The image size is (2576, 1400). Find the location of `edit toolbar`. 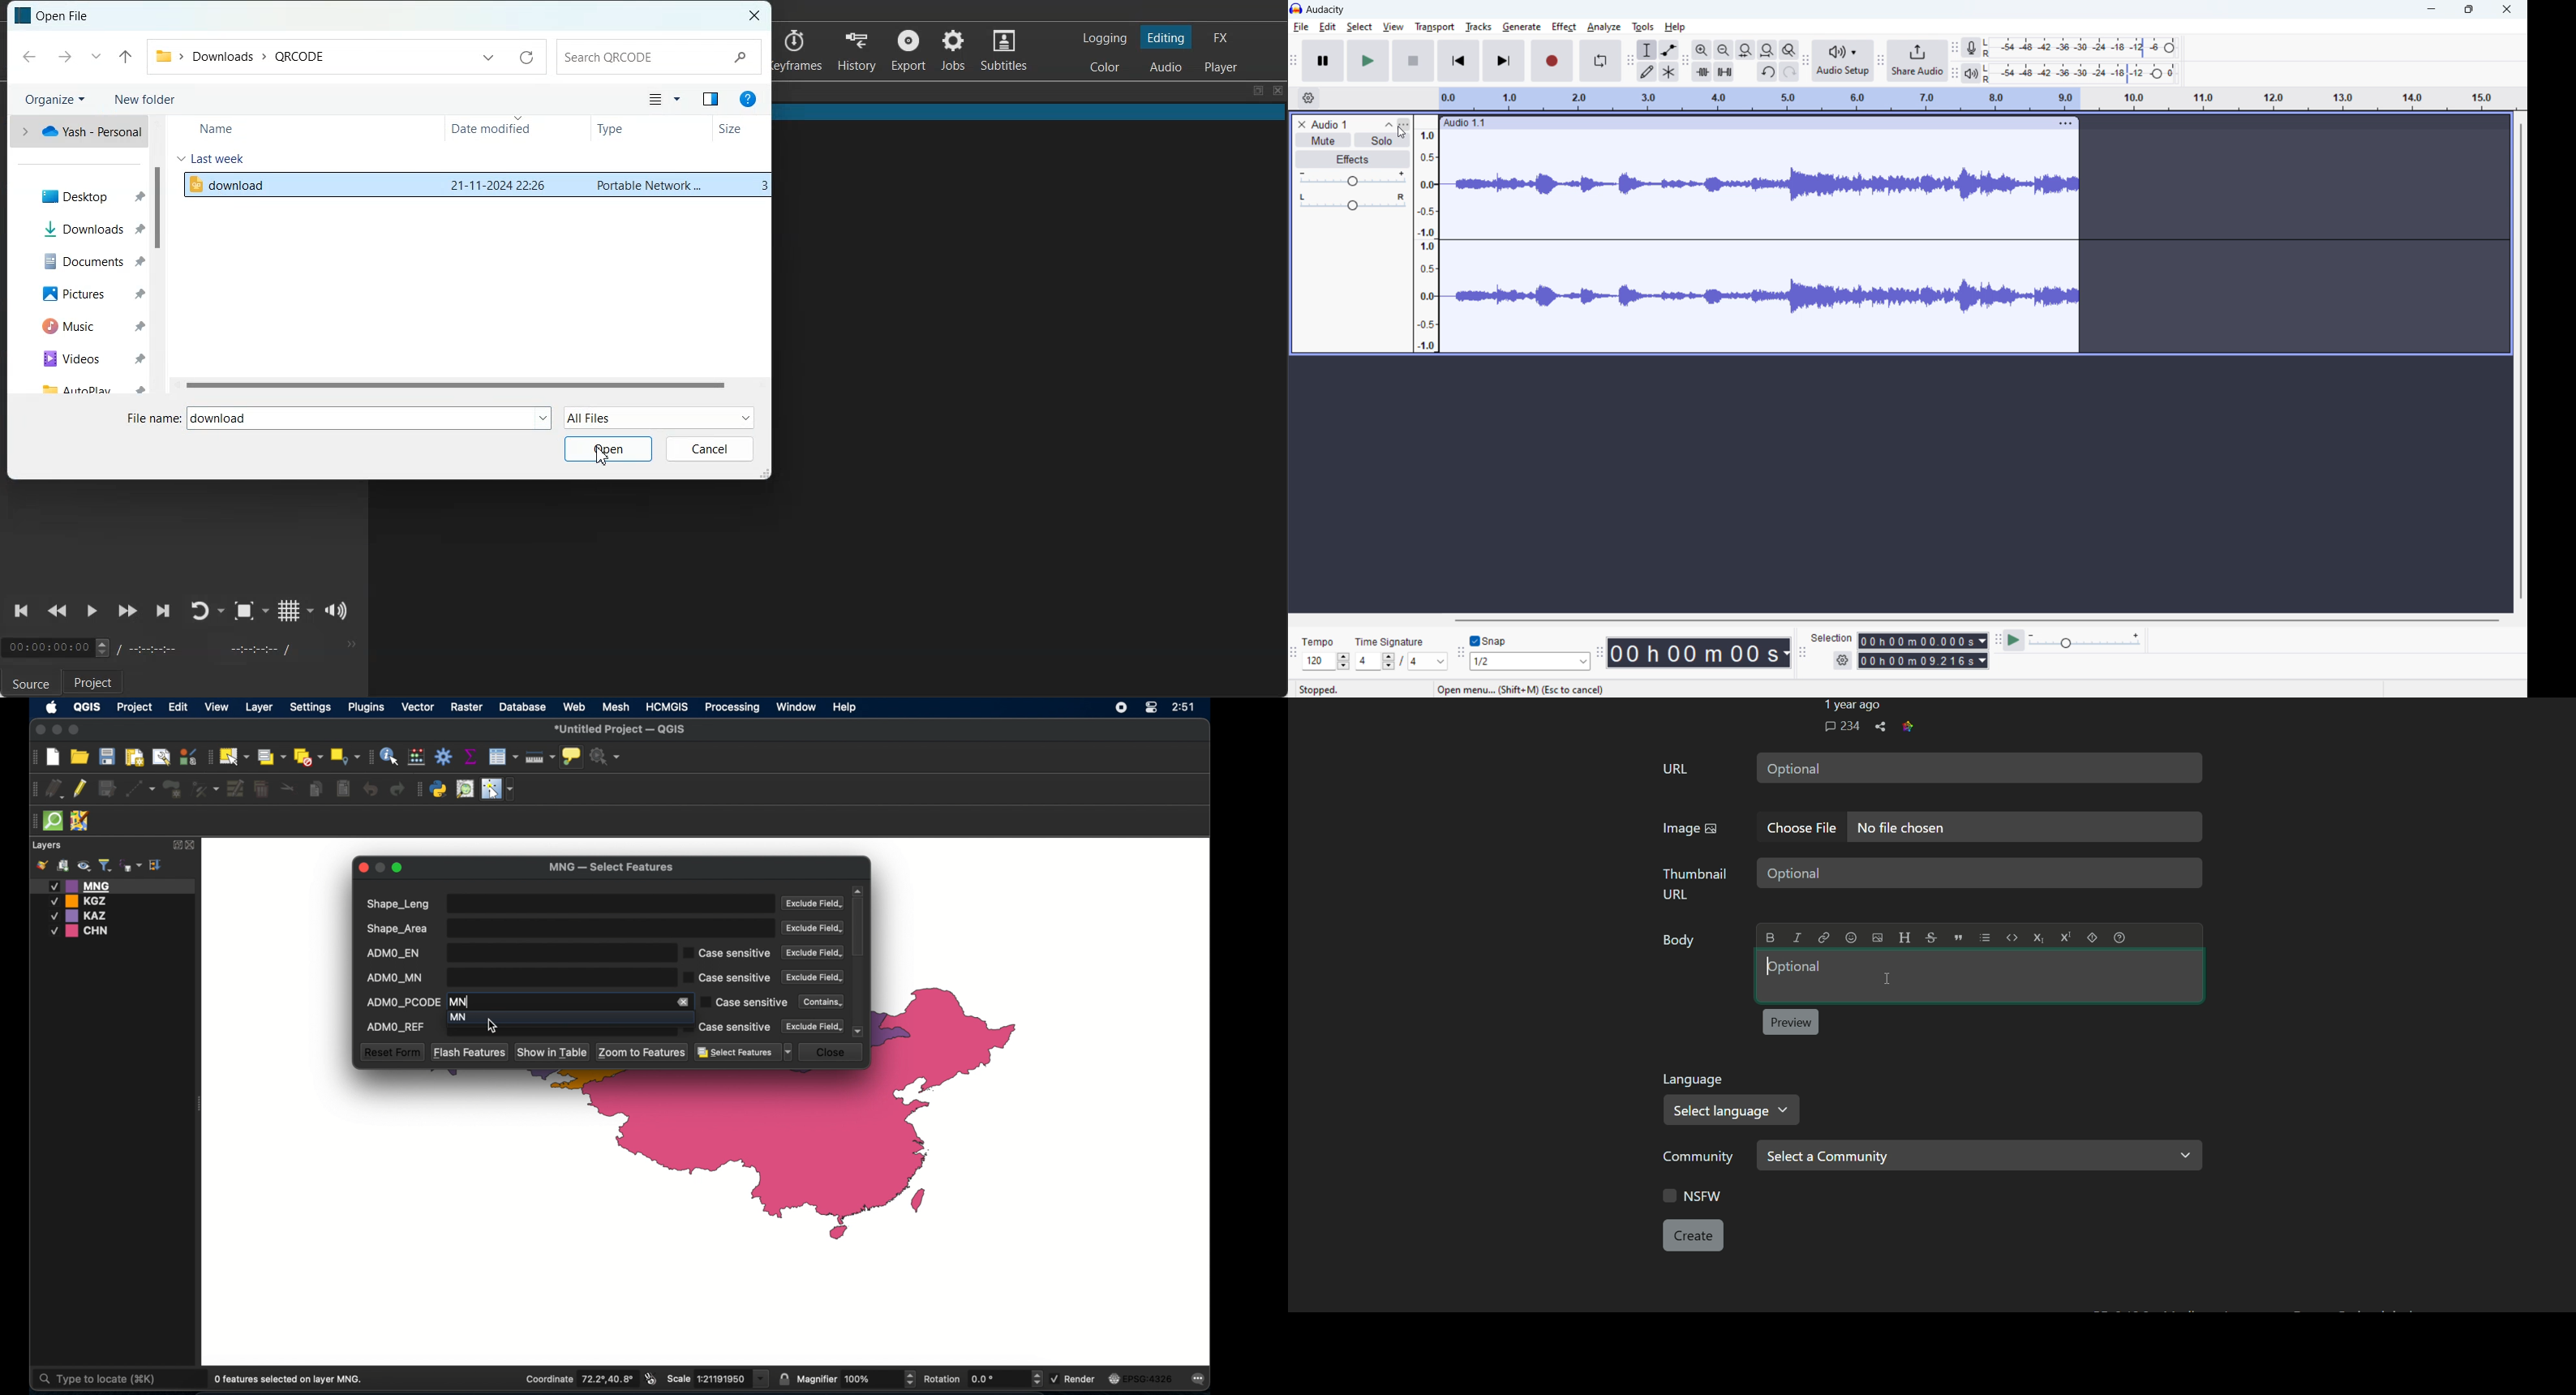

edit toolbar is located at coordinates (1686, 61).